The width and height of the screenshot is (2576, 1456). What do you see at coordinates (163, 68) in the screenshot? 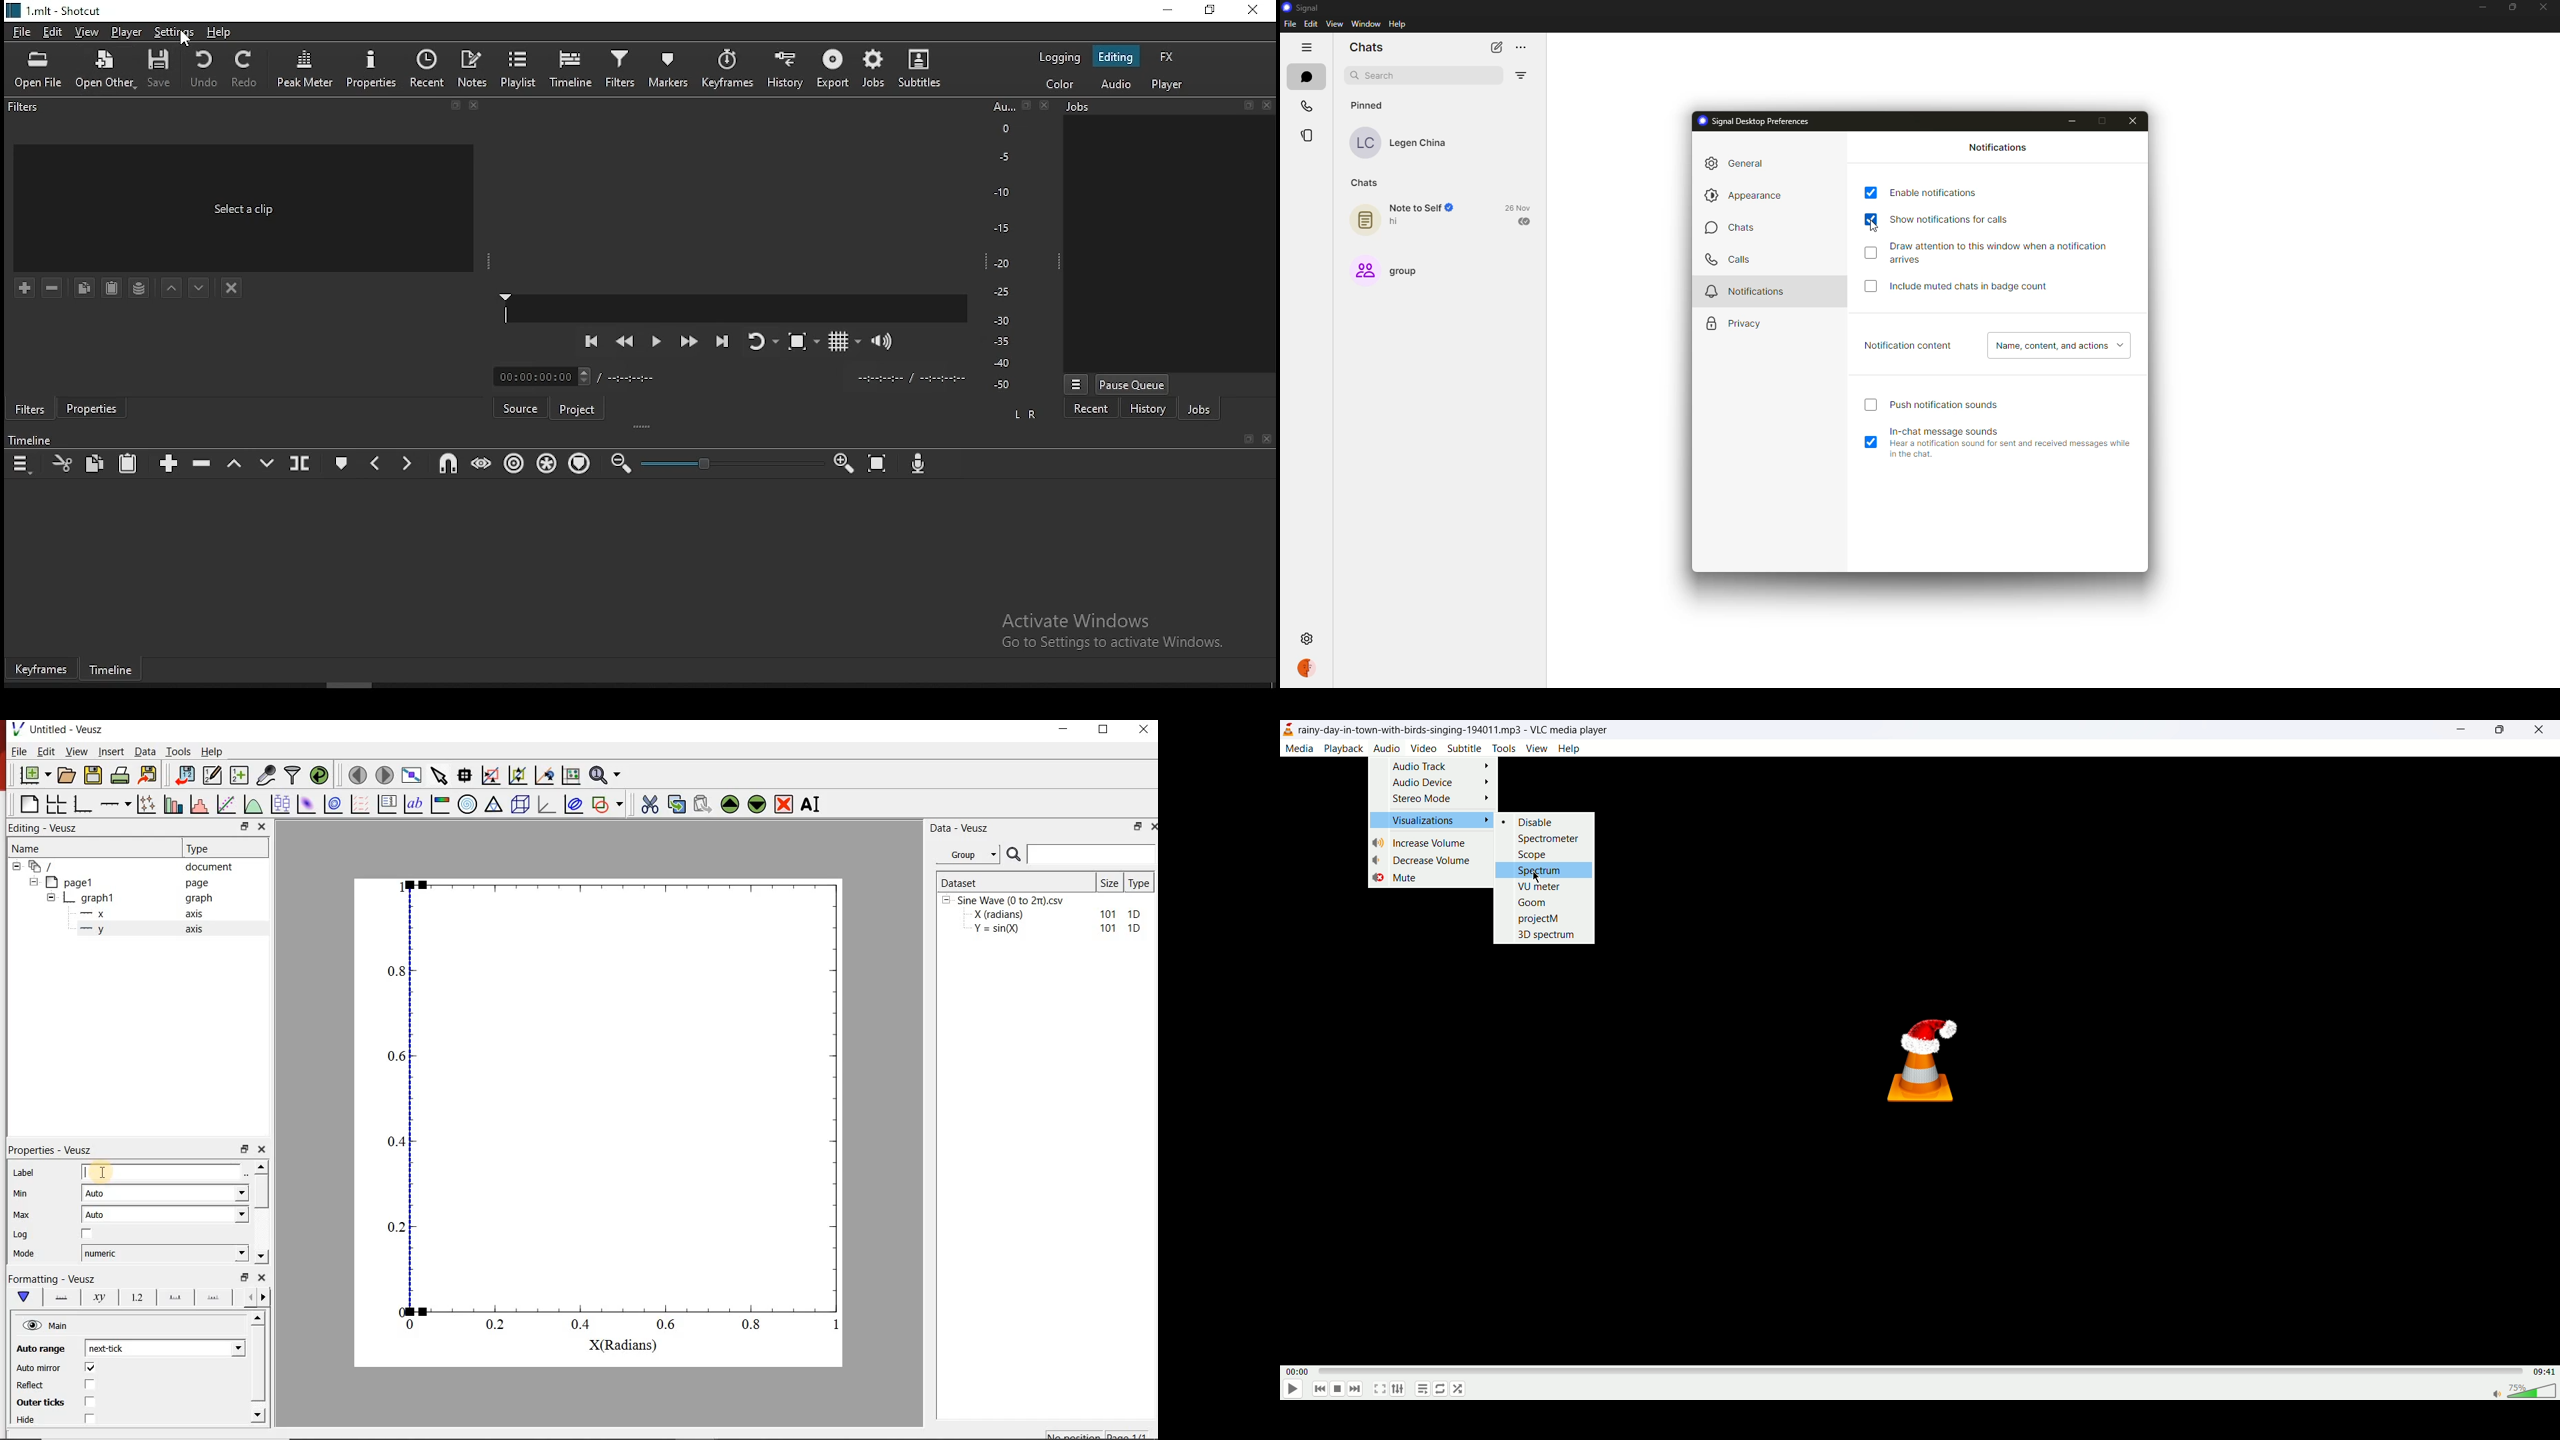
I see `save` at bounding box center [163, 68].